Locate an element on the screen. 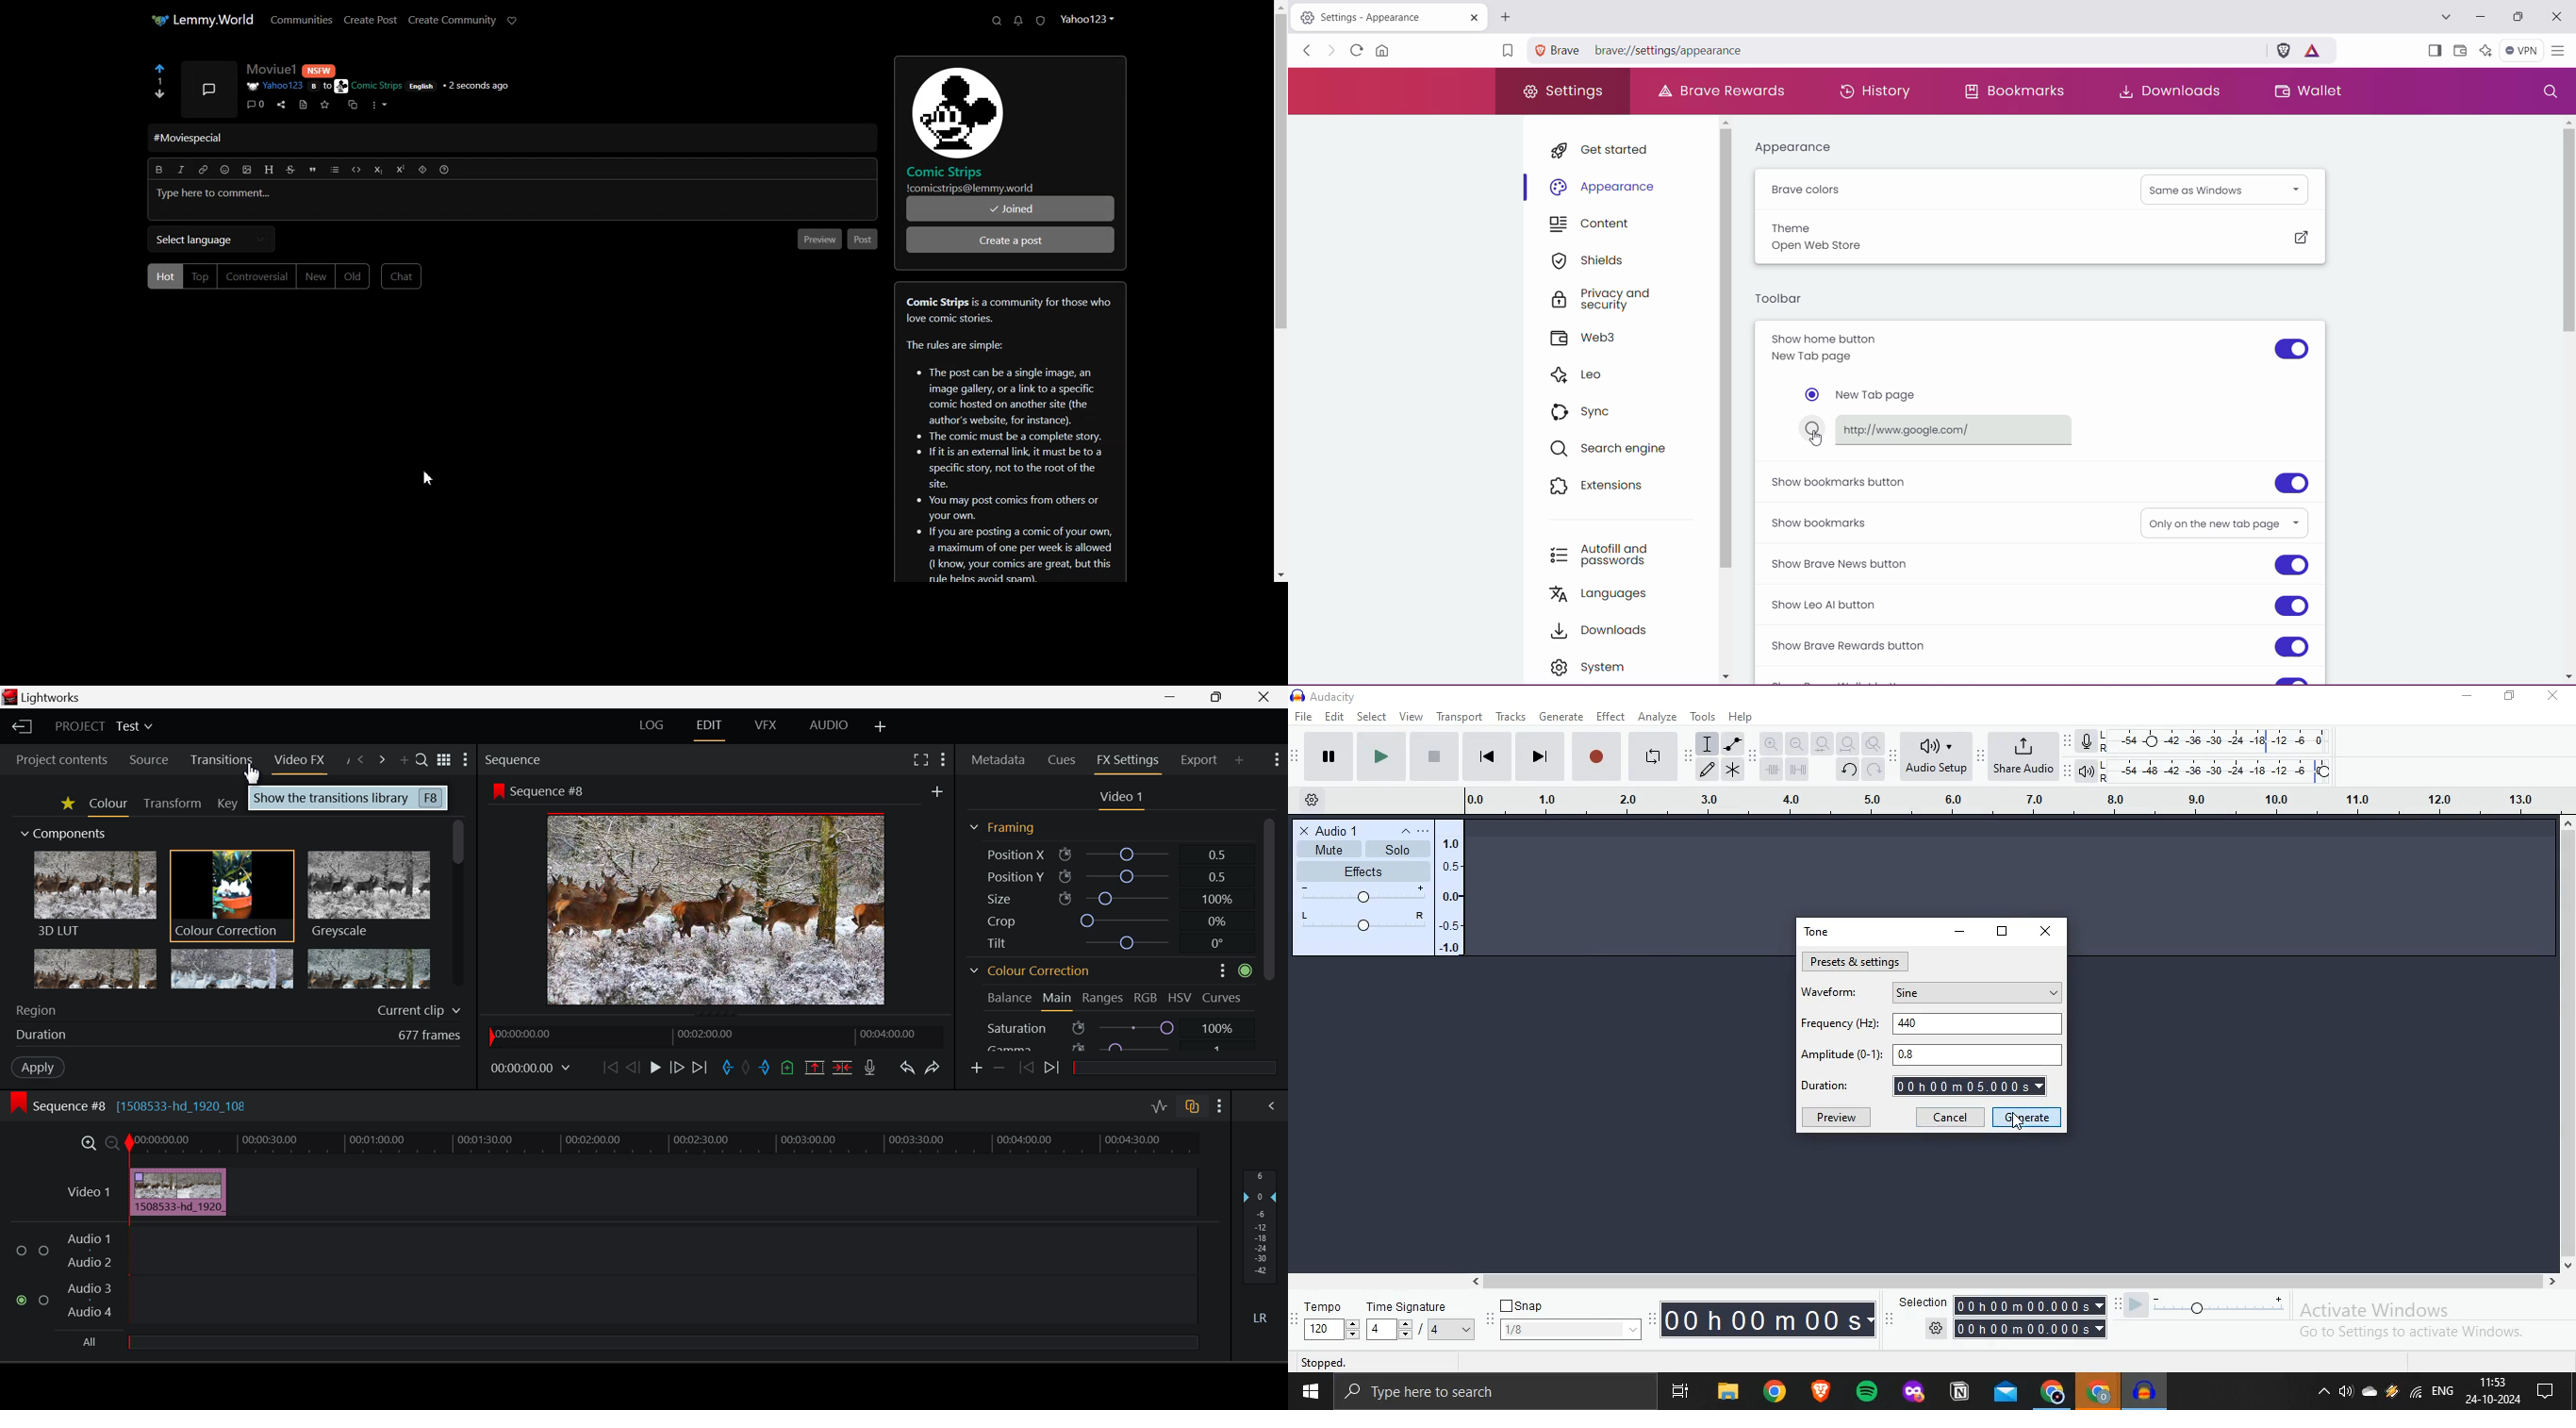 Image resolution: width=2576 pixels, height=1428 pixels. LR Mike is located at coordinates (2208, 742).